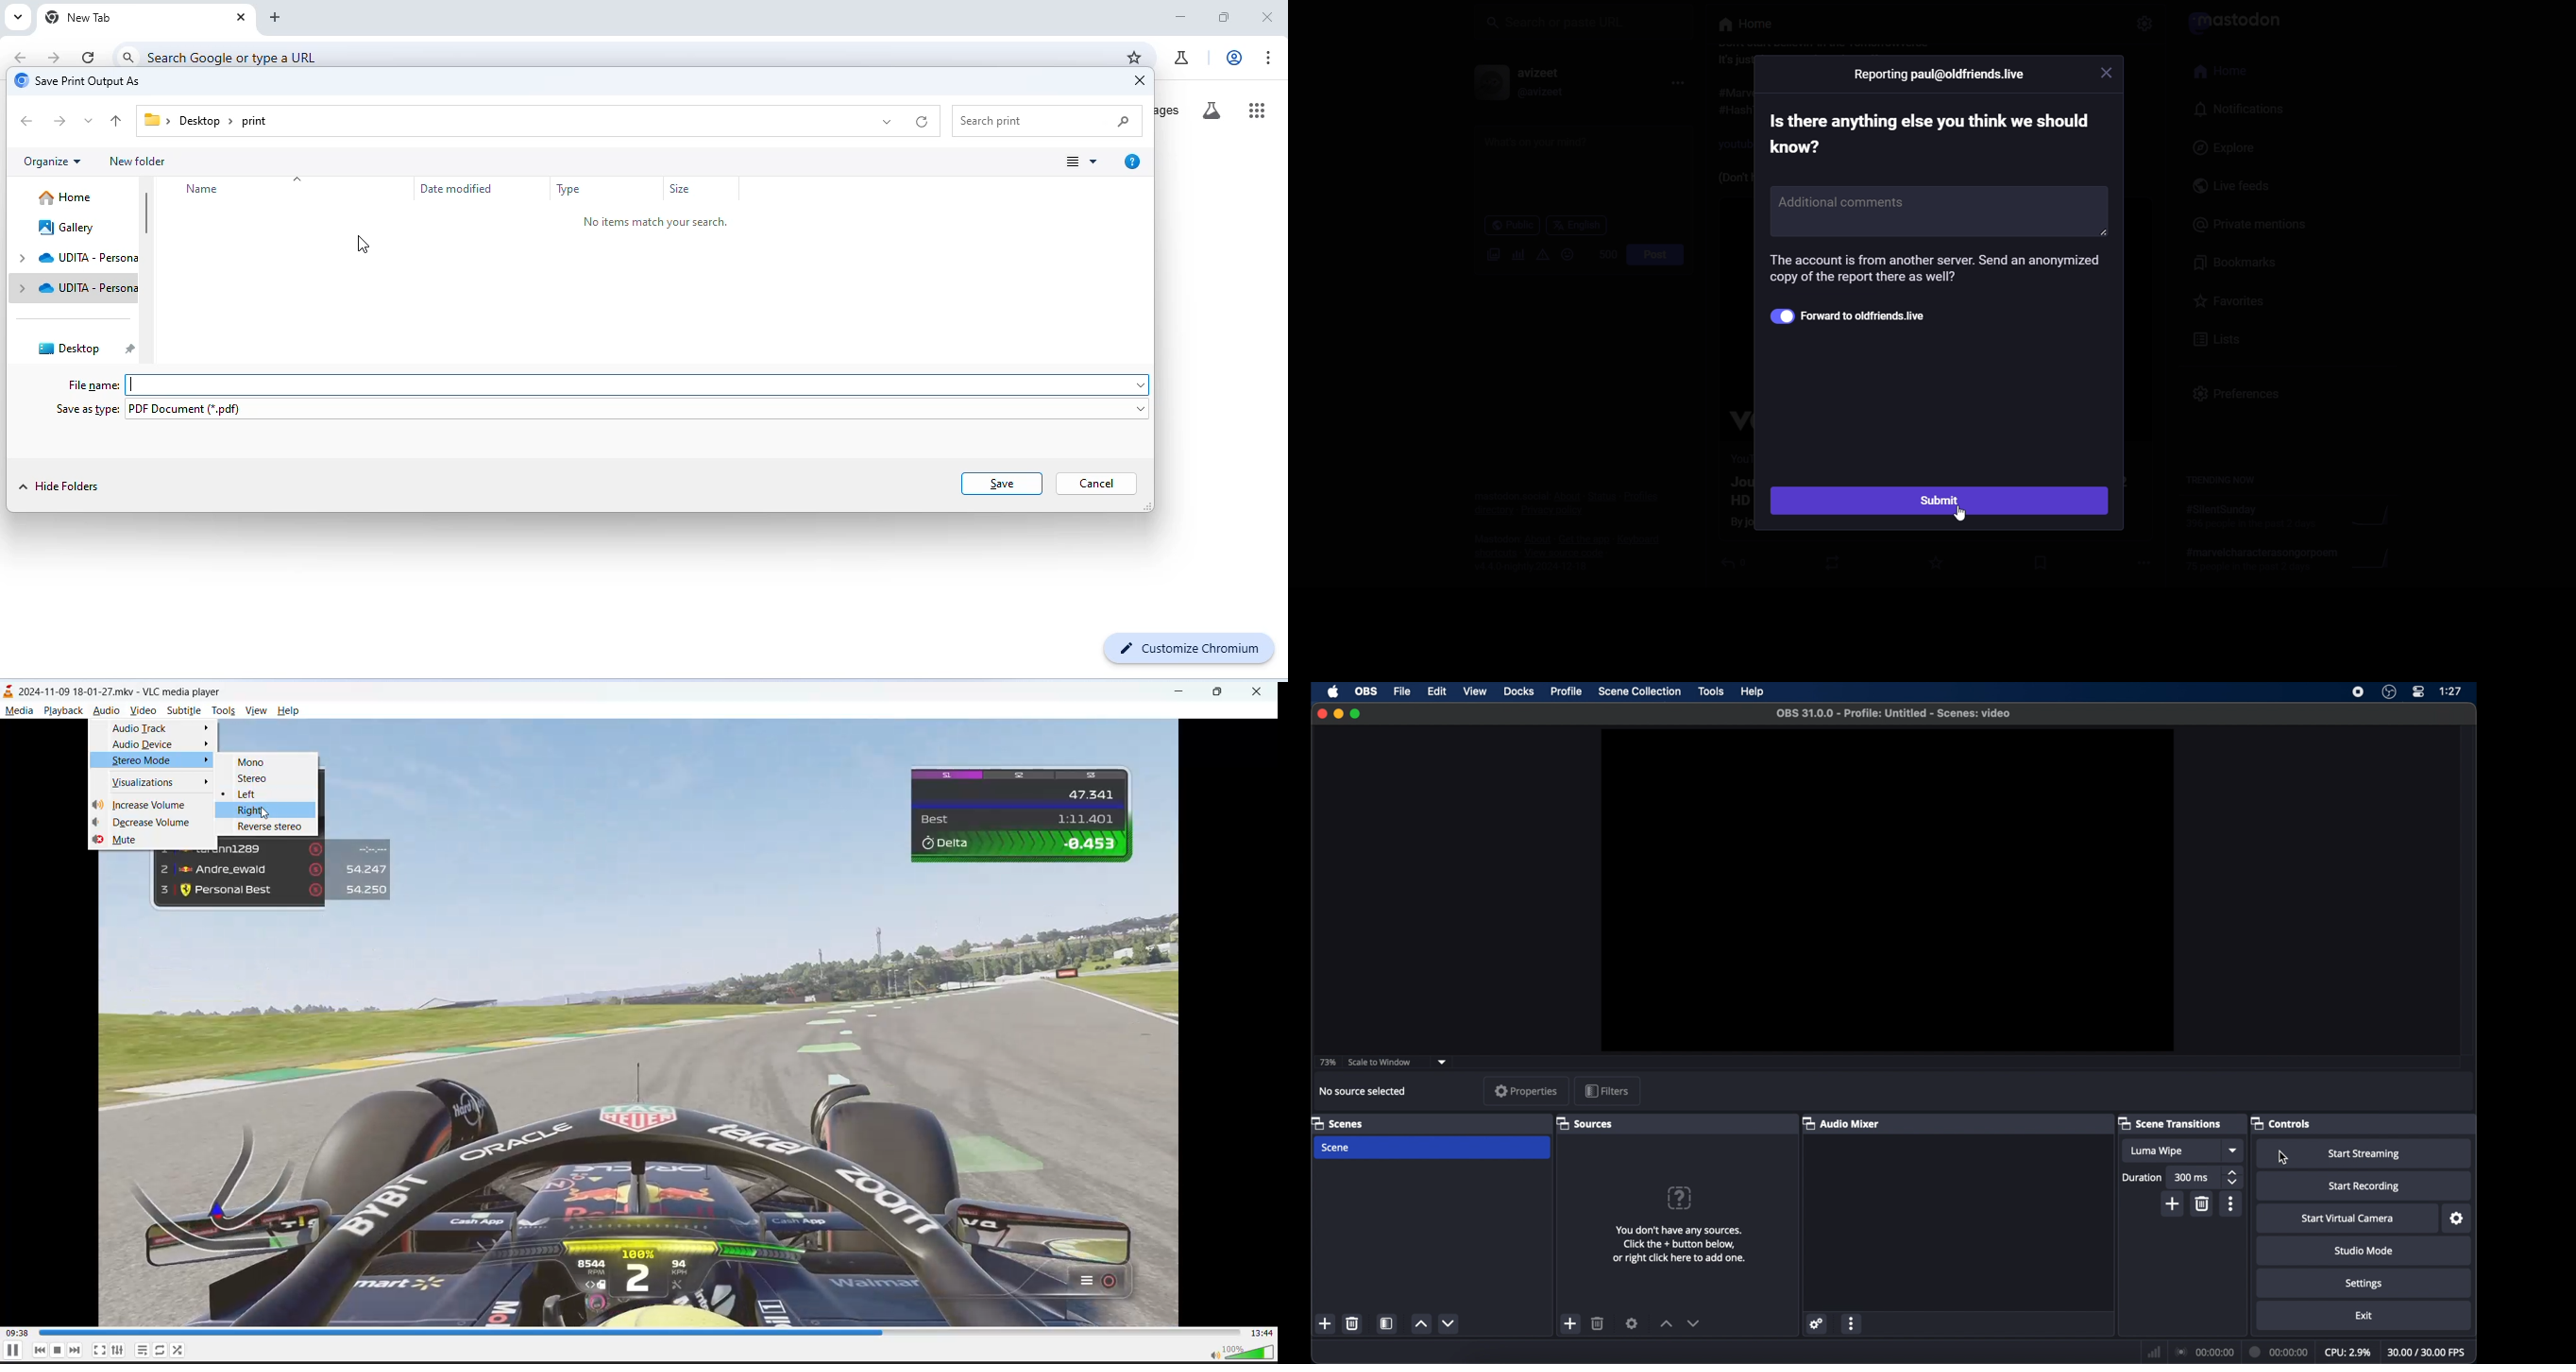  Describe the element at coordinates (1640, 691) in the screenshot. I see `scene collection` at that location.